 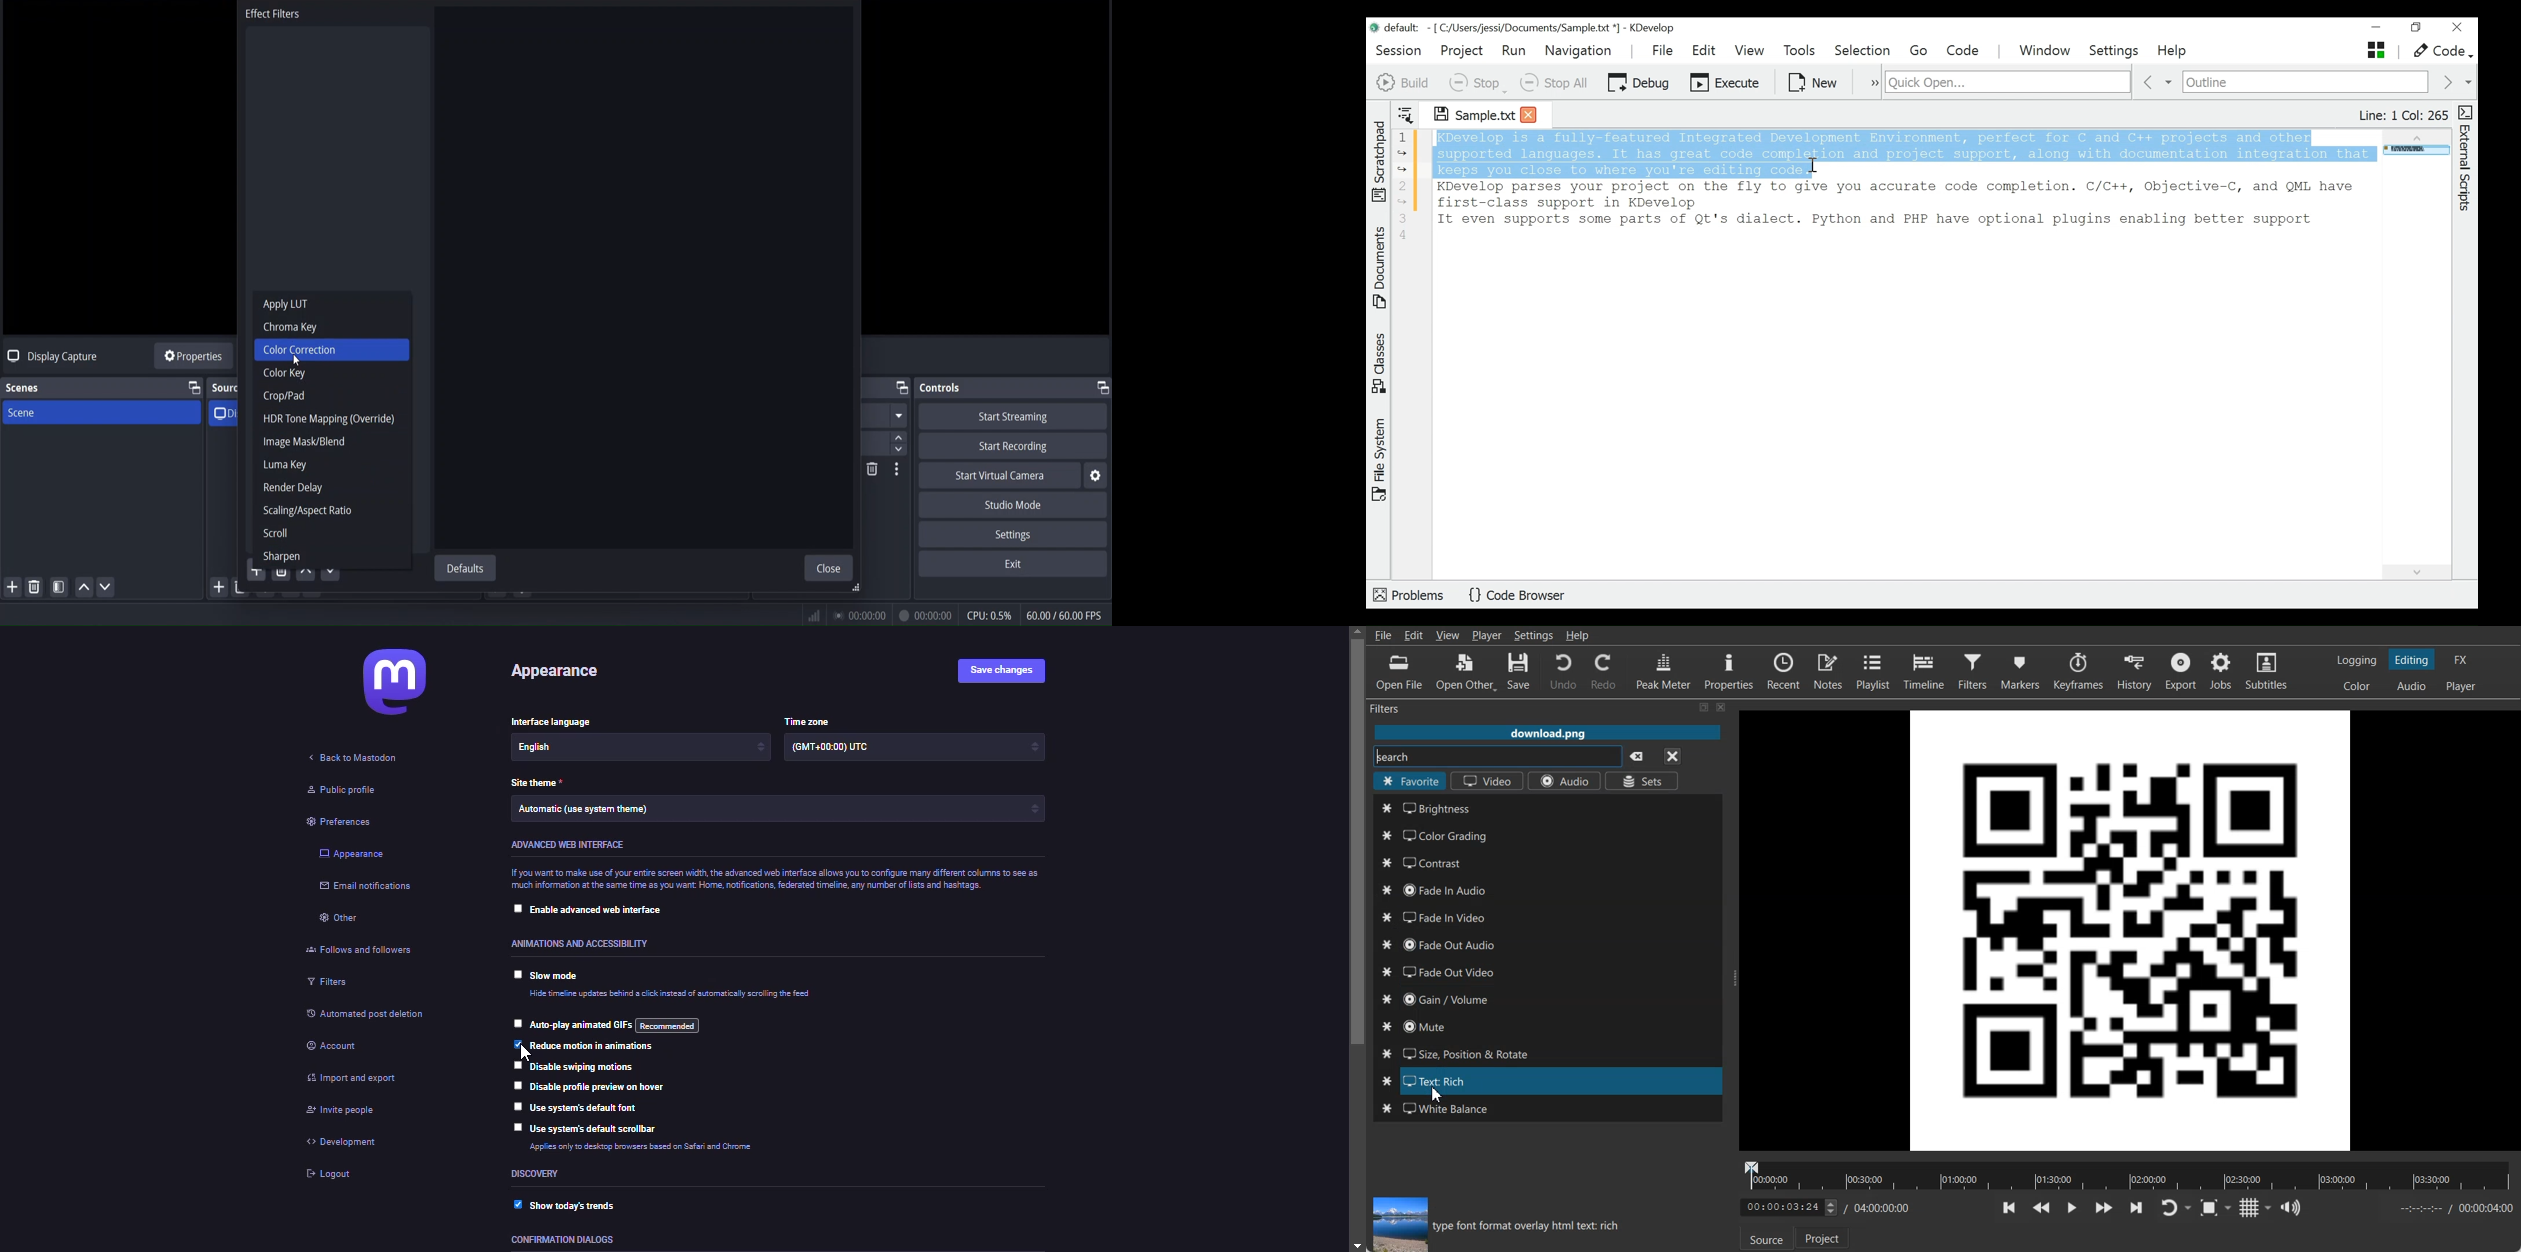 I want to click on change tab layout, so click(x=1102, y=387).